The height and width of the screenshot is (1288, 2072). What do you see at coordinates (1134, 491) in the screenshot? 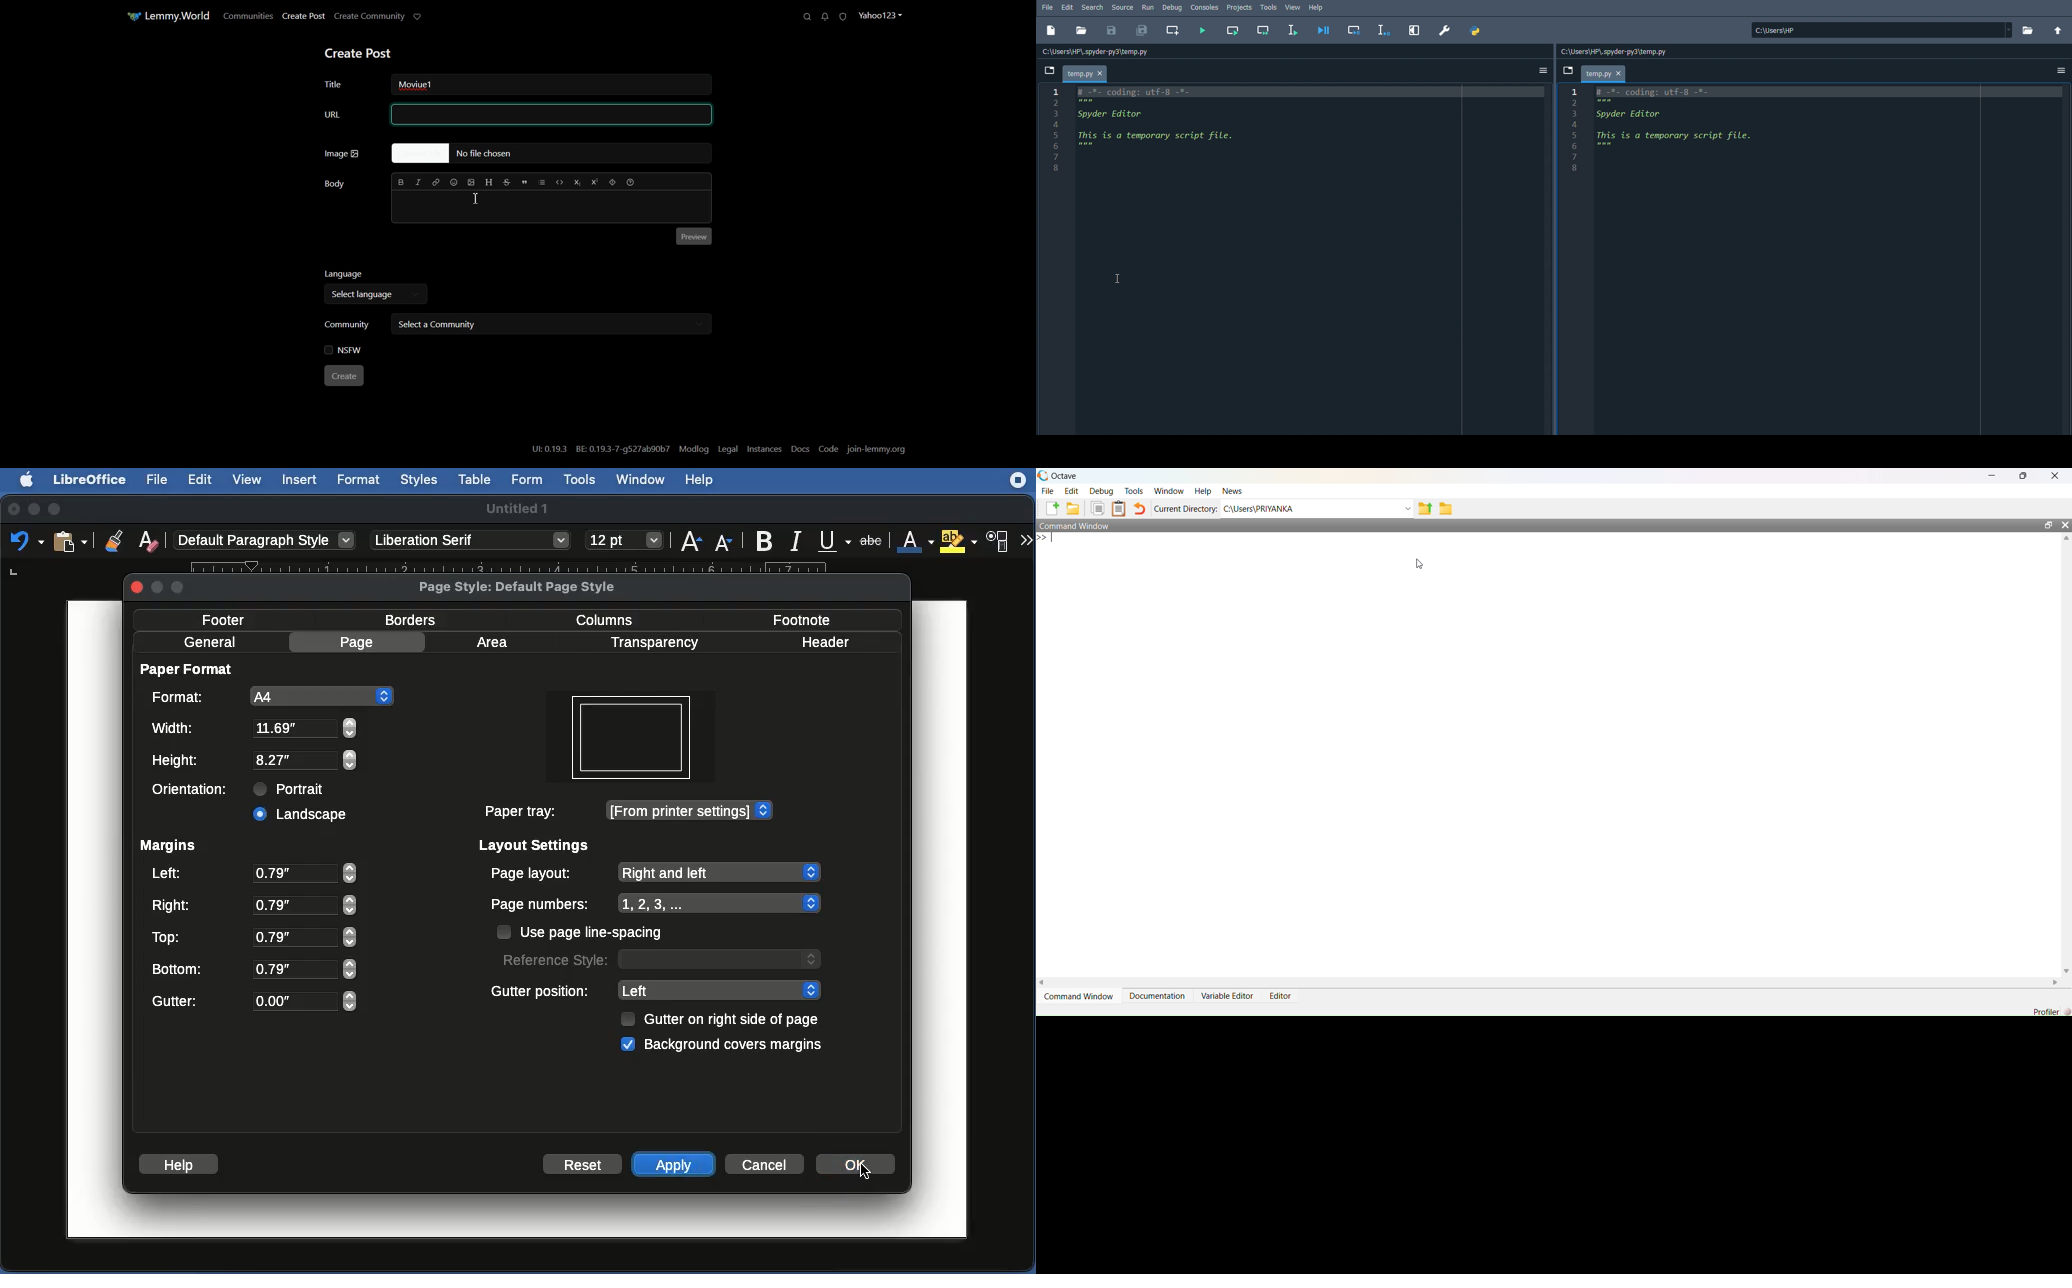
I see `Tools` at bounding box center [1134, 491].